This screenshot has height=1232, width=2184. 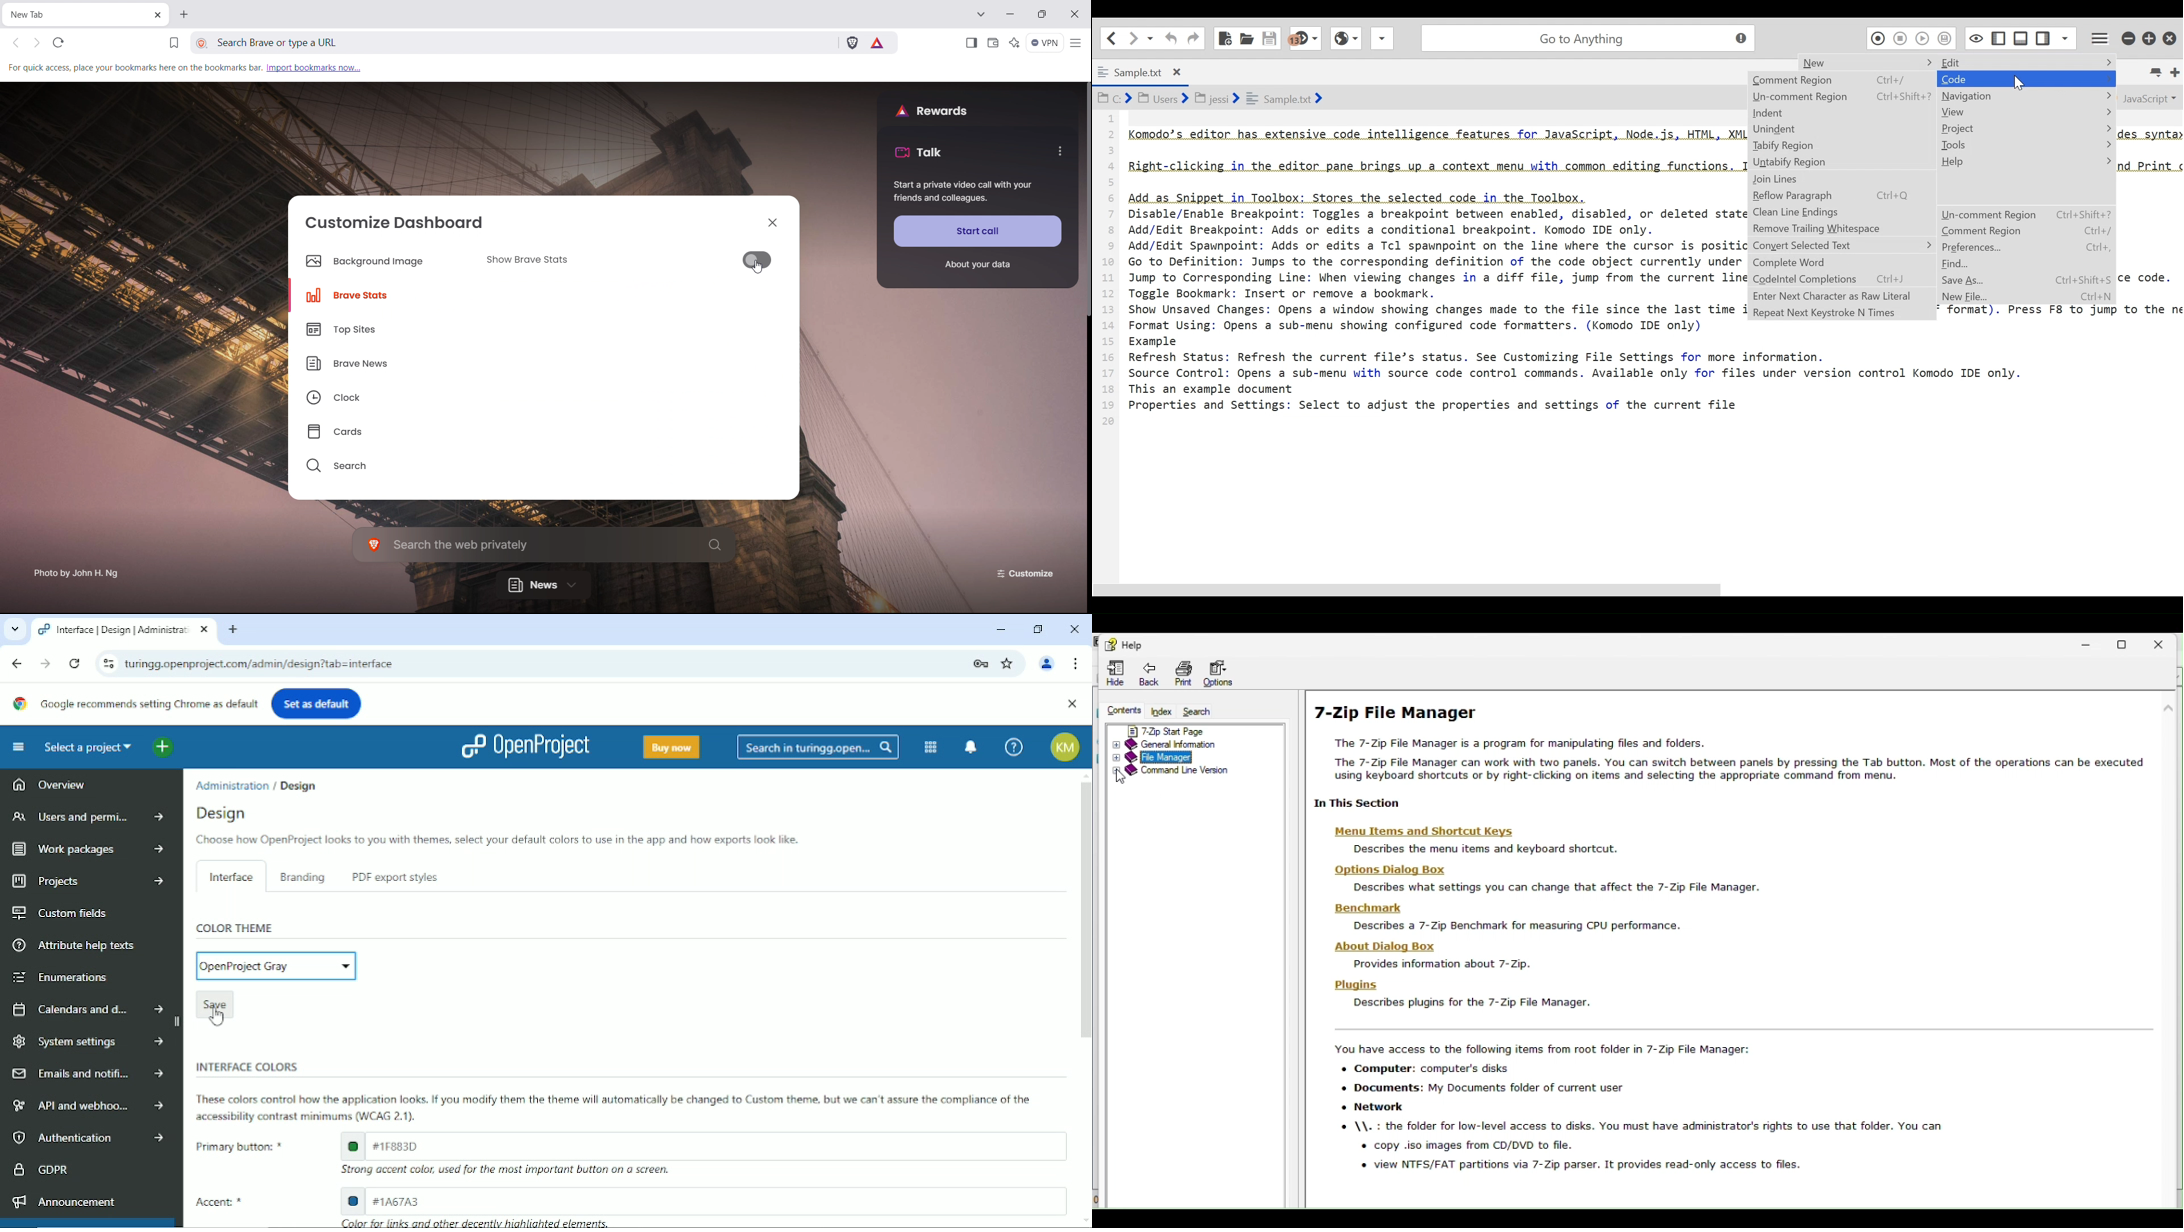 I want to click on Reload this page, so click(x=74, y=664).